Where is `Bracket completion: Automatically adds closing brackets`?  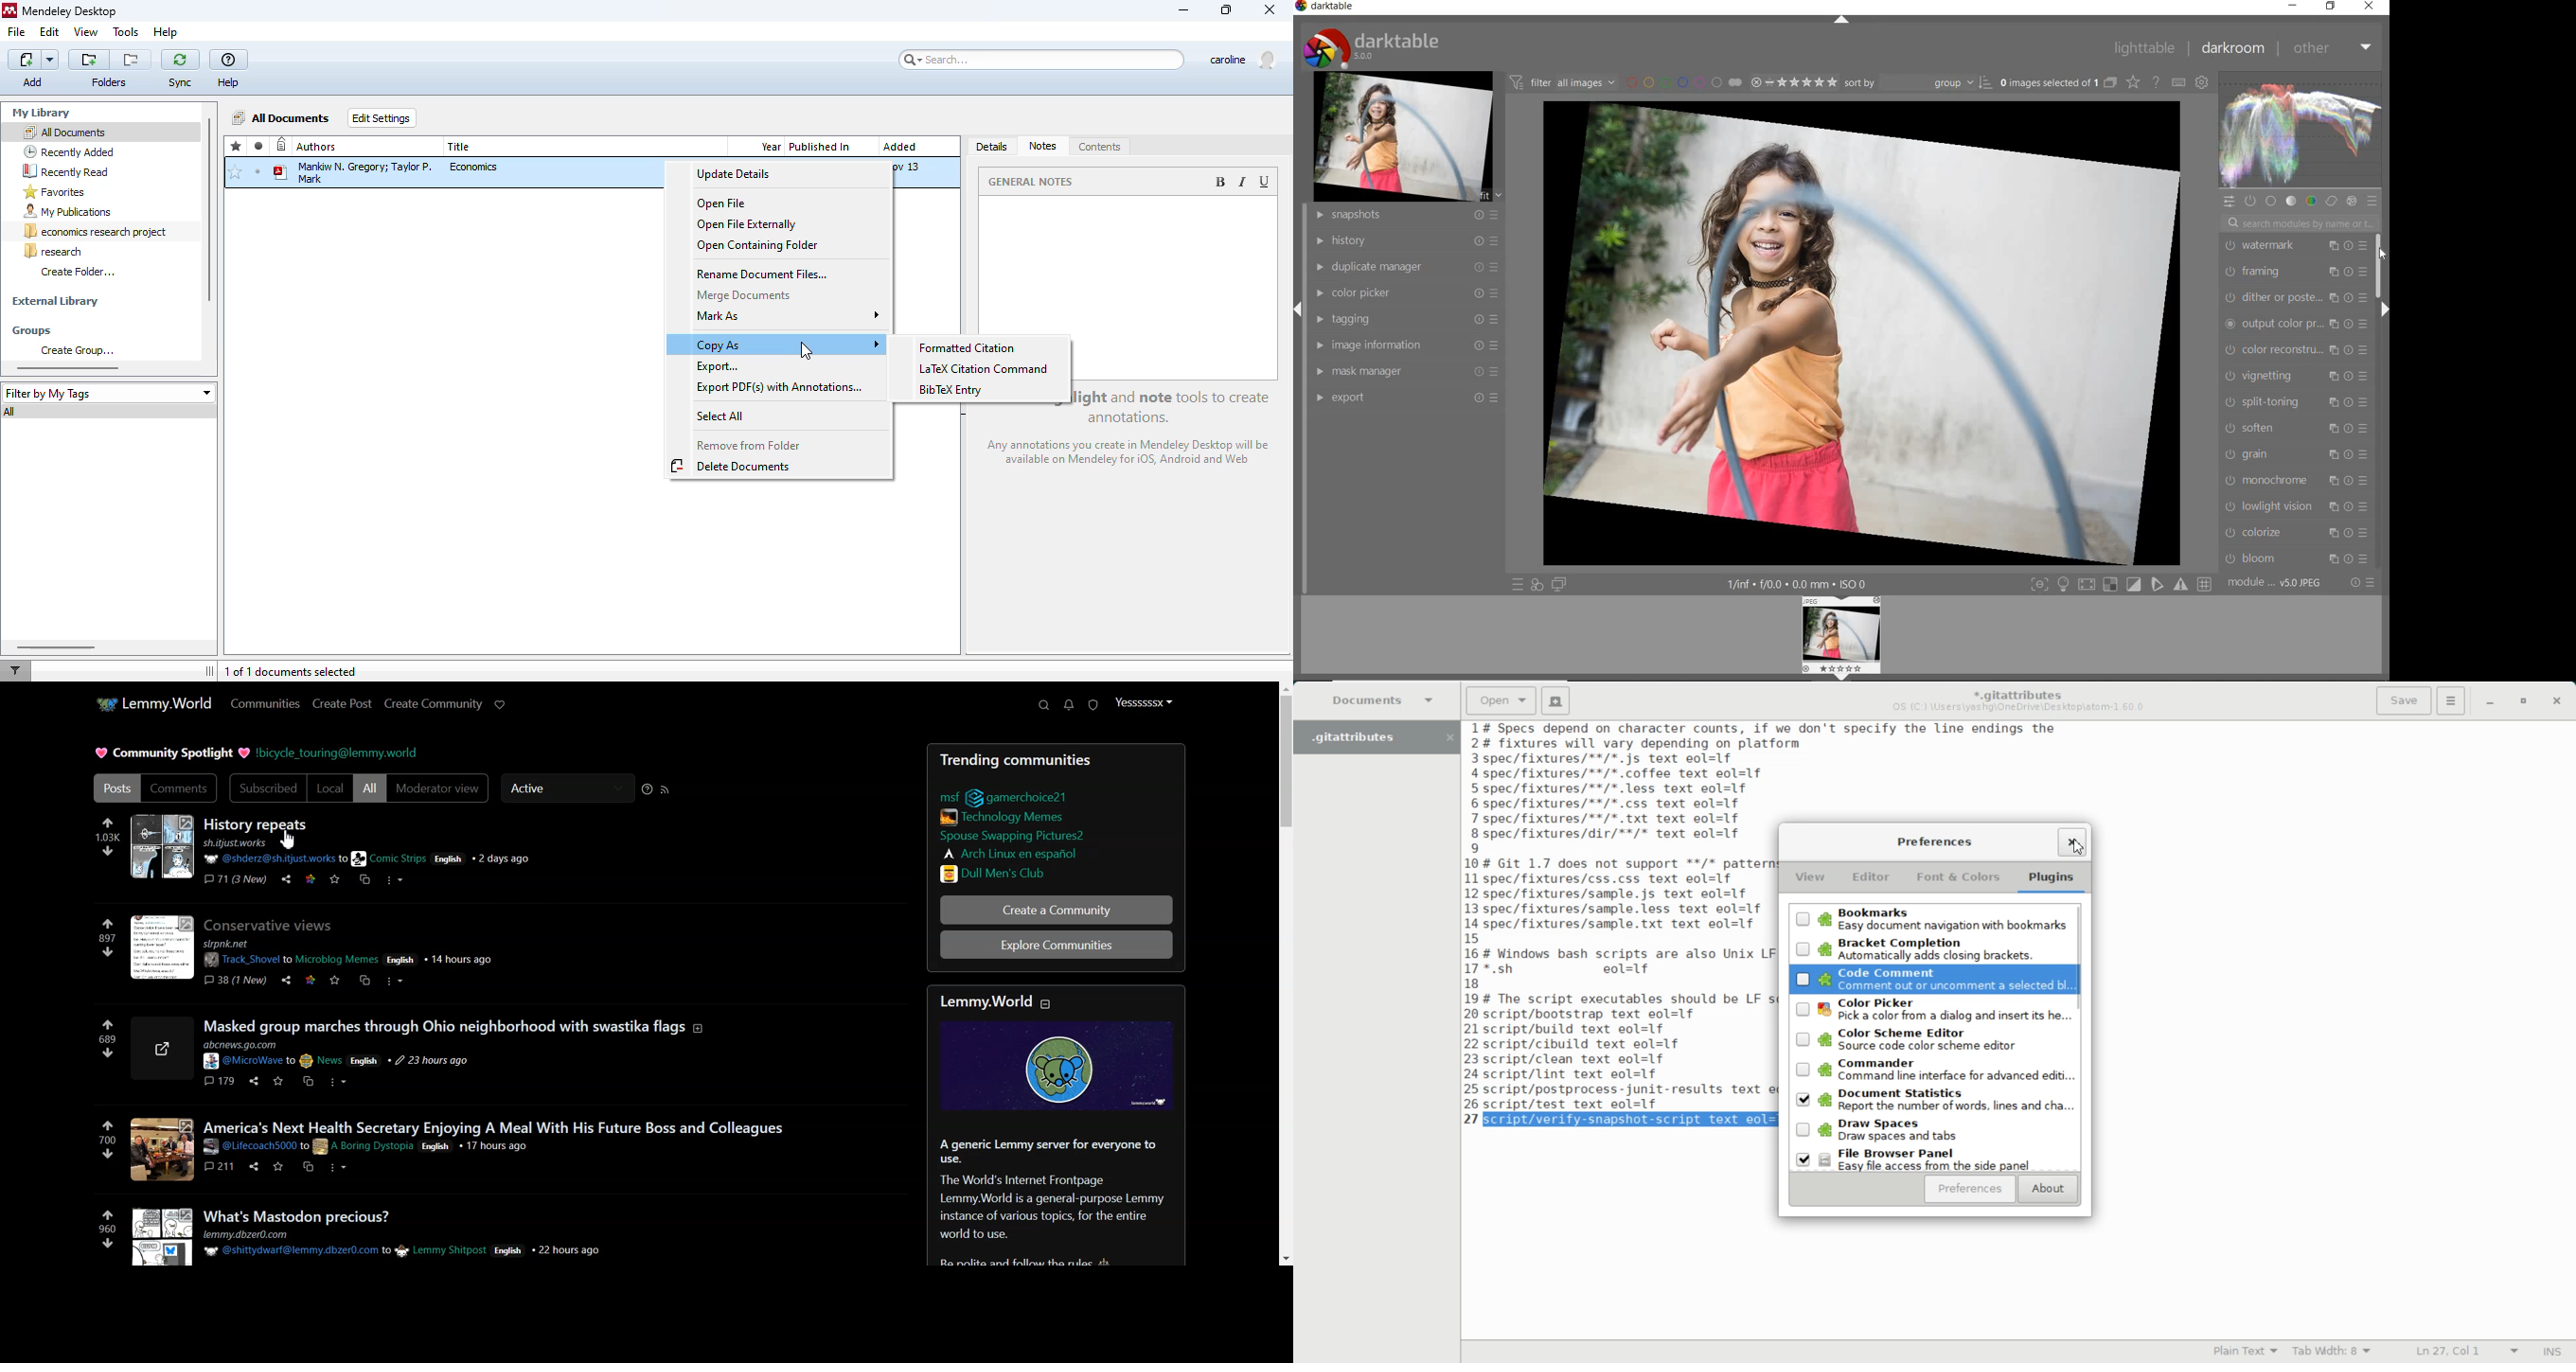 Bracket completion: Automatically adds closing brackets is located at coordinates (1929, 949).